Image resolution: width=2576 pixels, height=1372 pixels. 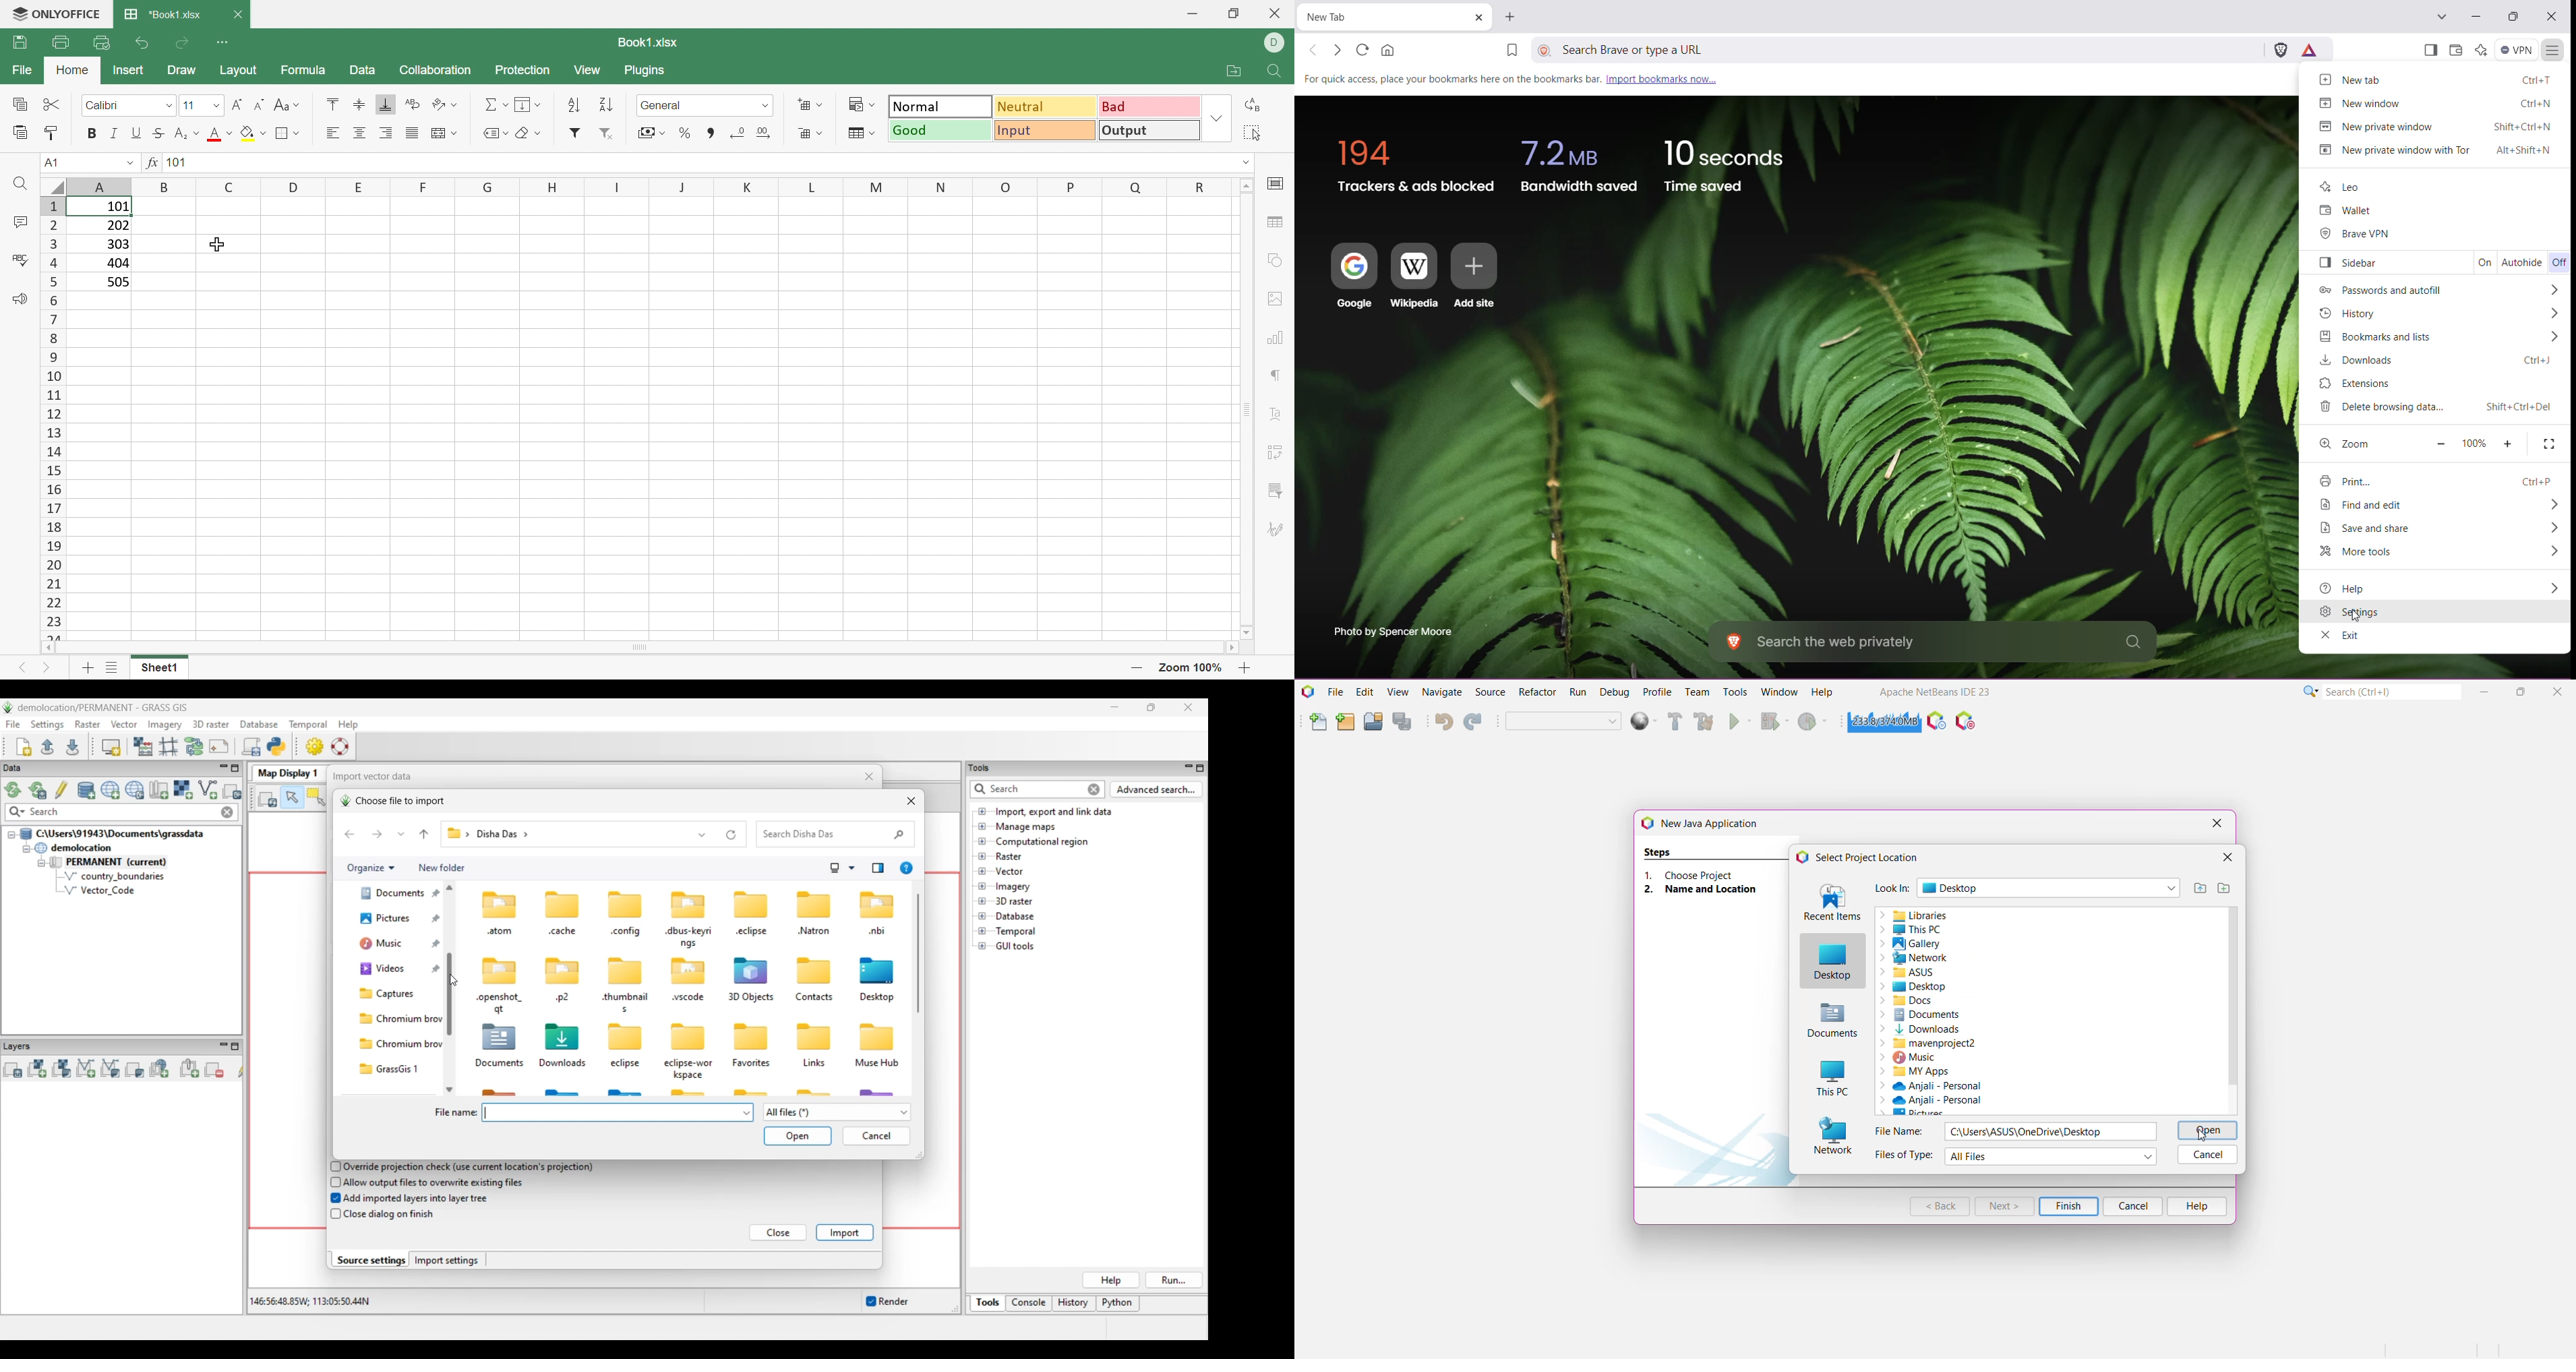 I want to click on Desktop, so click(x=1832, y=961).